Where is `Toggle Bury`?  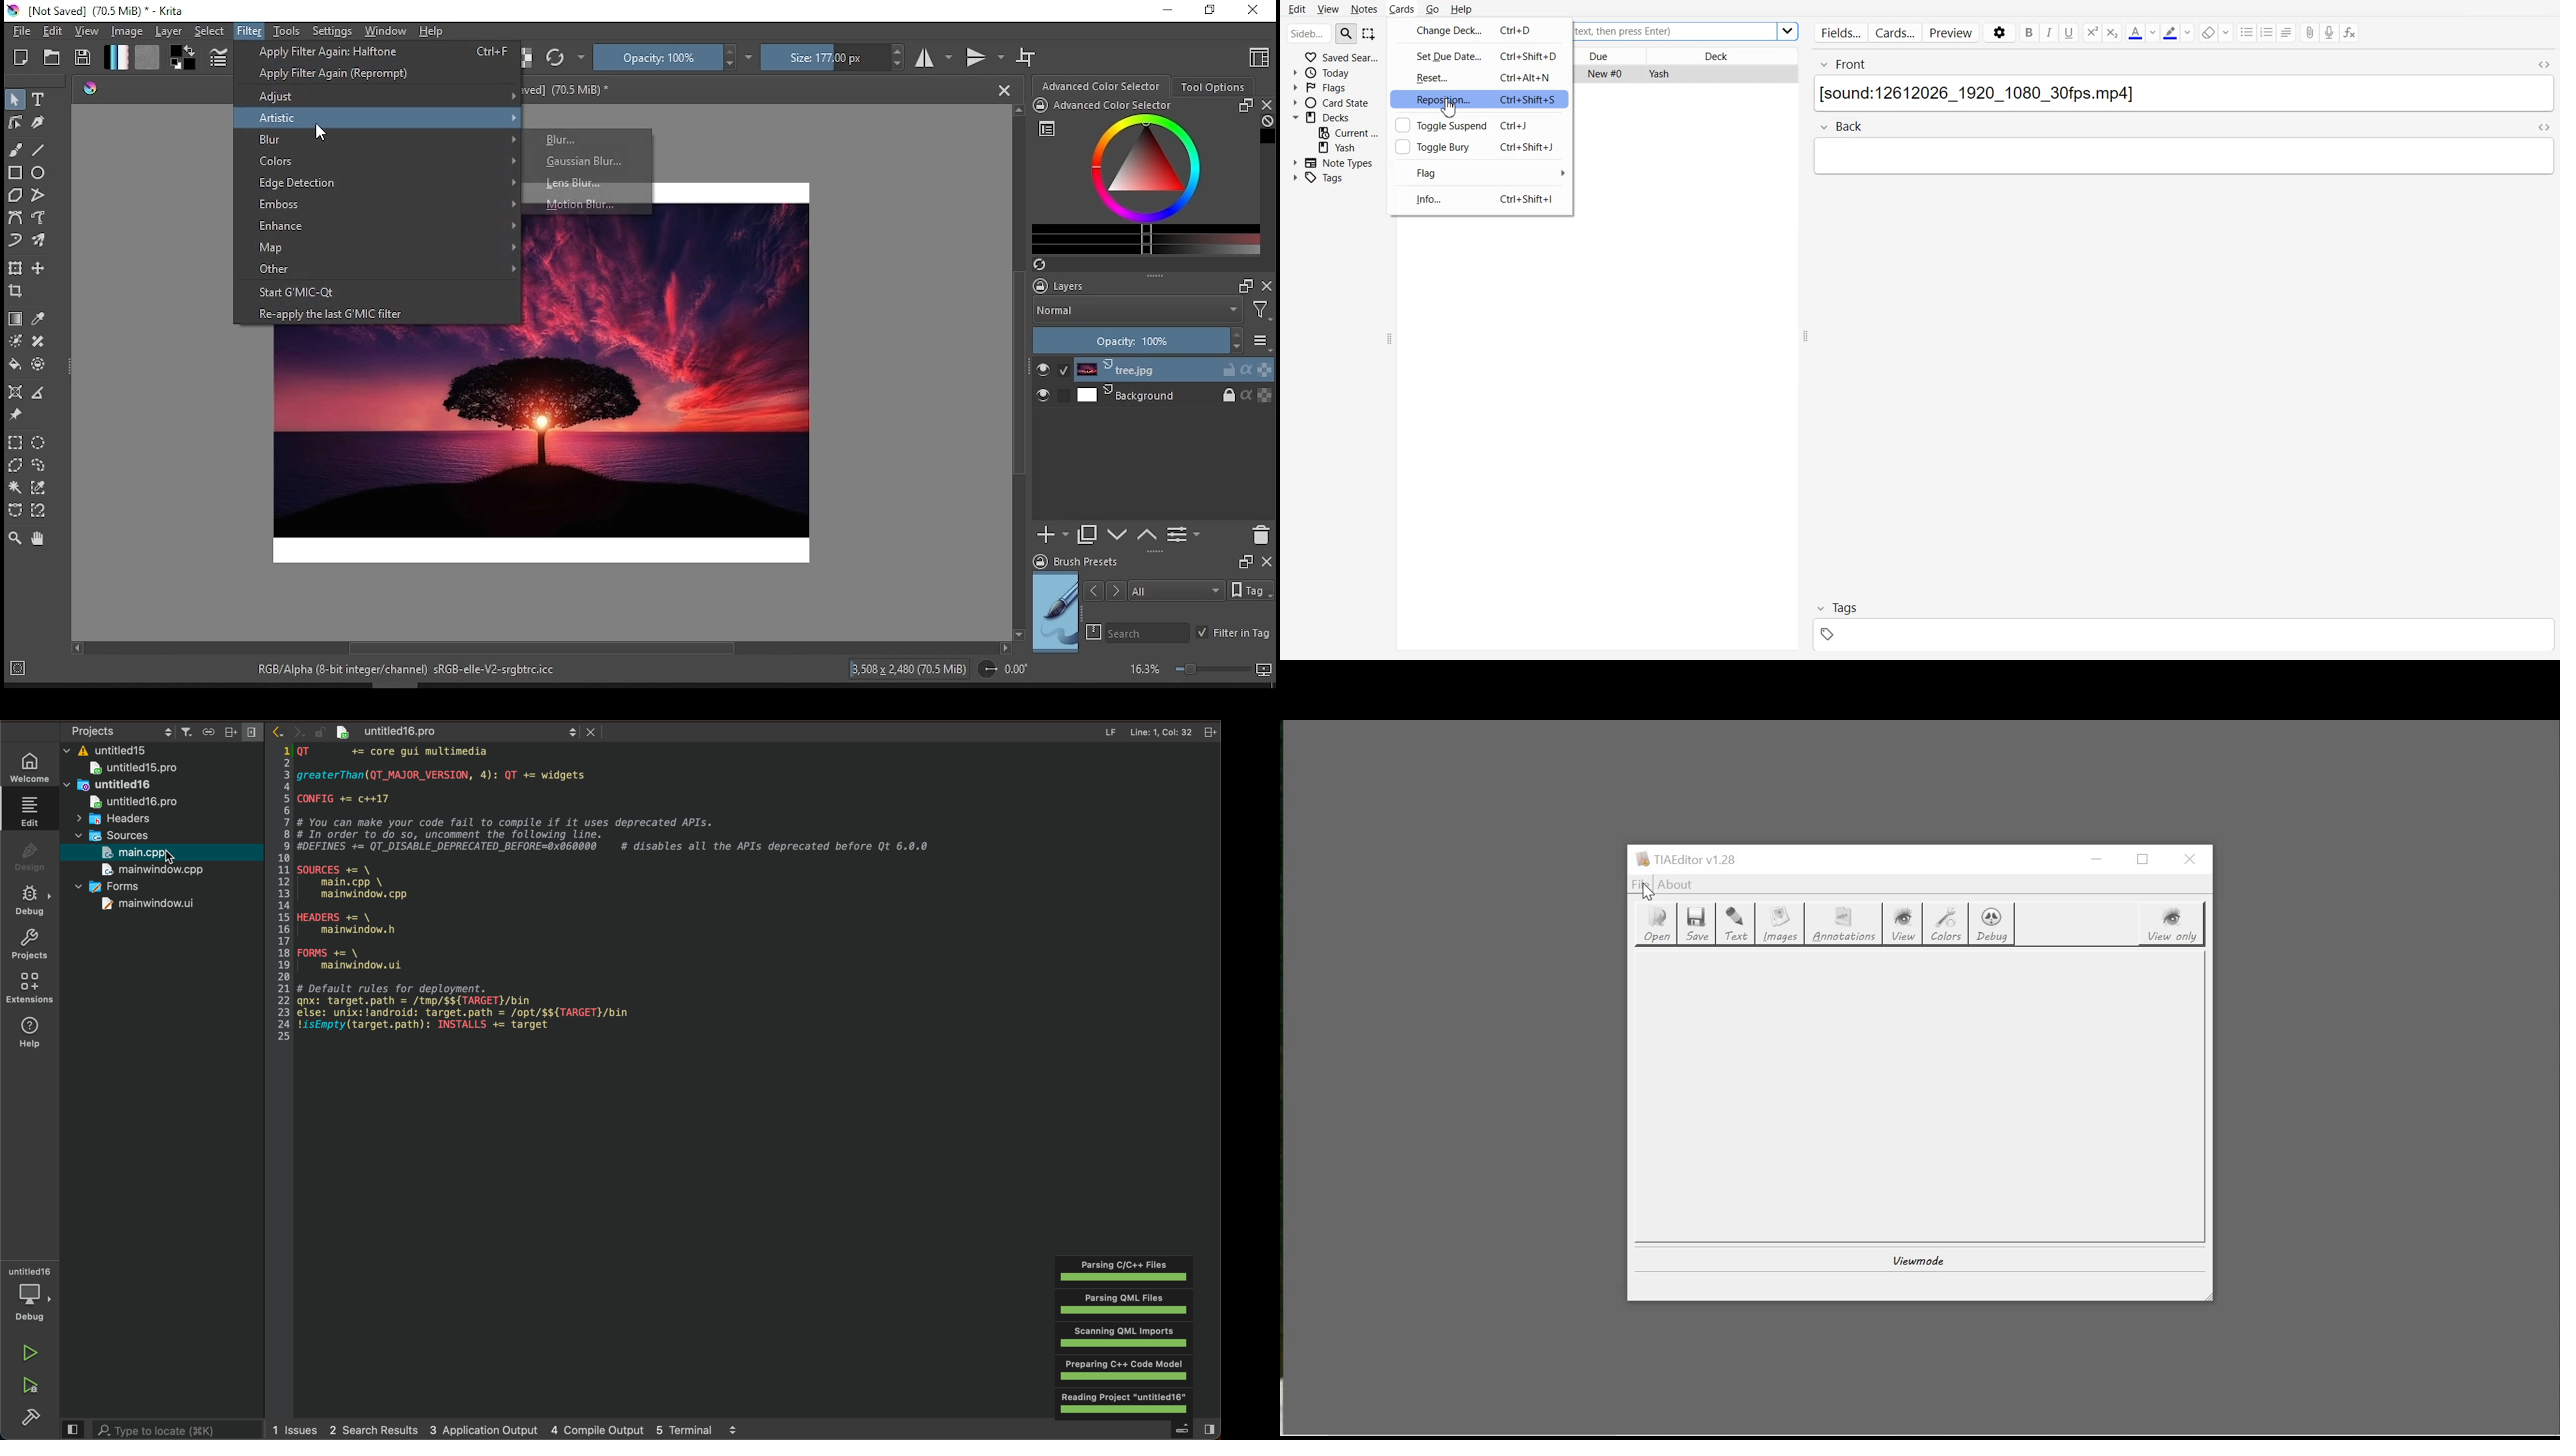
Toggle Bury is located at coordinates (1431, 147).